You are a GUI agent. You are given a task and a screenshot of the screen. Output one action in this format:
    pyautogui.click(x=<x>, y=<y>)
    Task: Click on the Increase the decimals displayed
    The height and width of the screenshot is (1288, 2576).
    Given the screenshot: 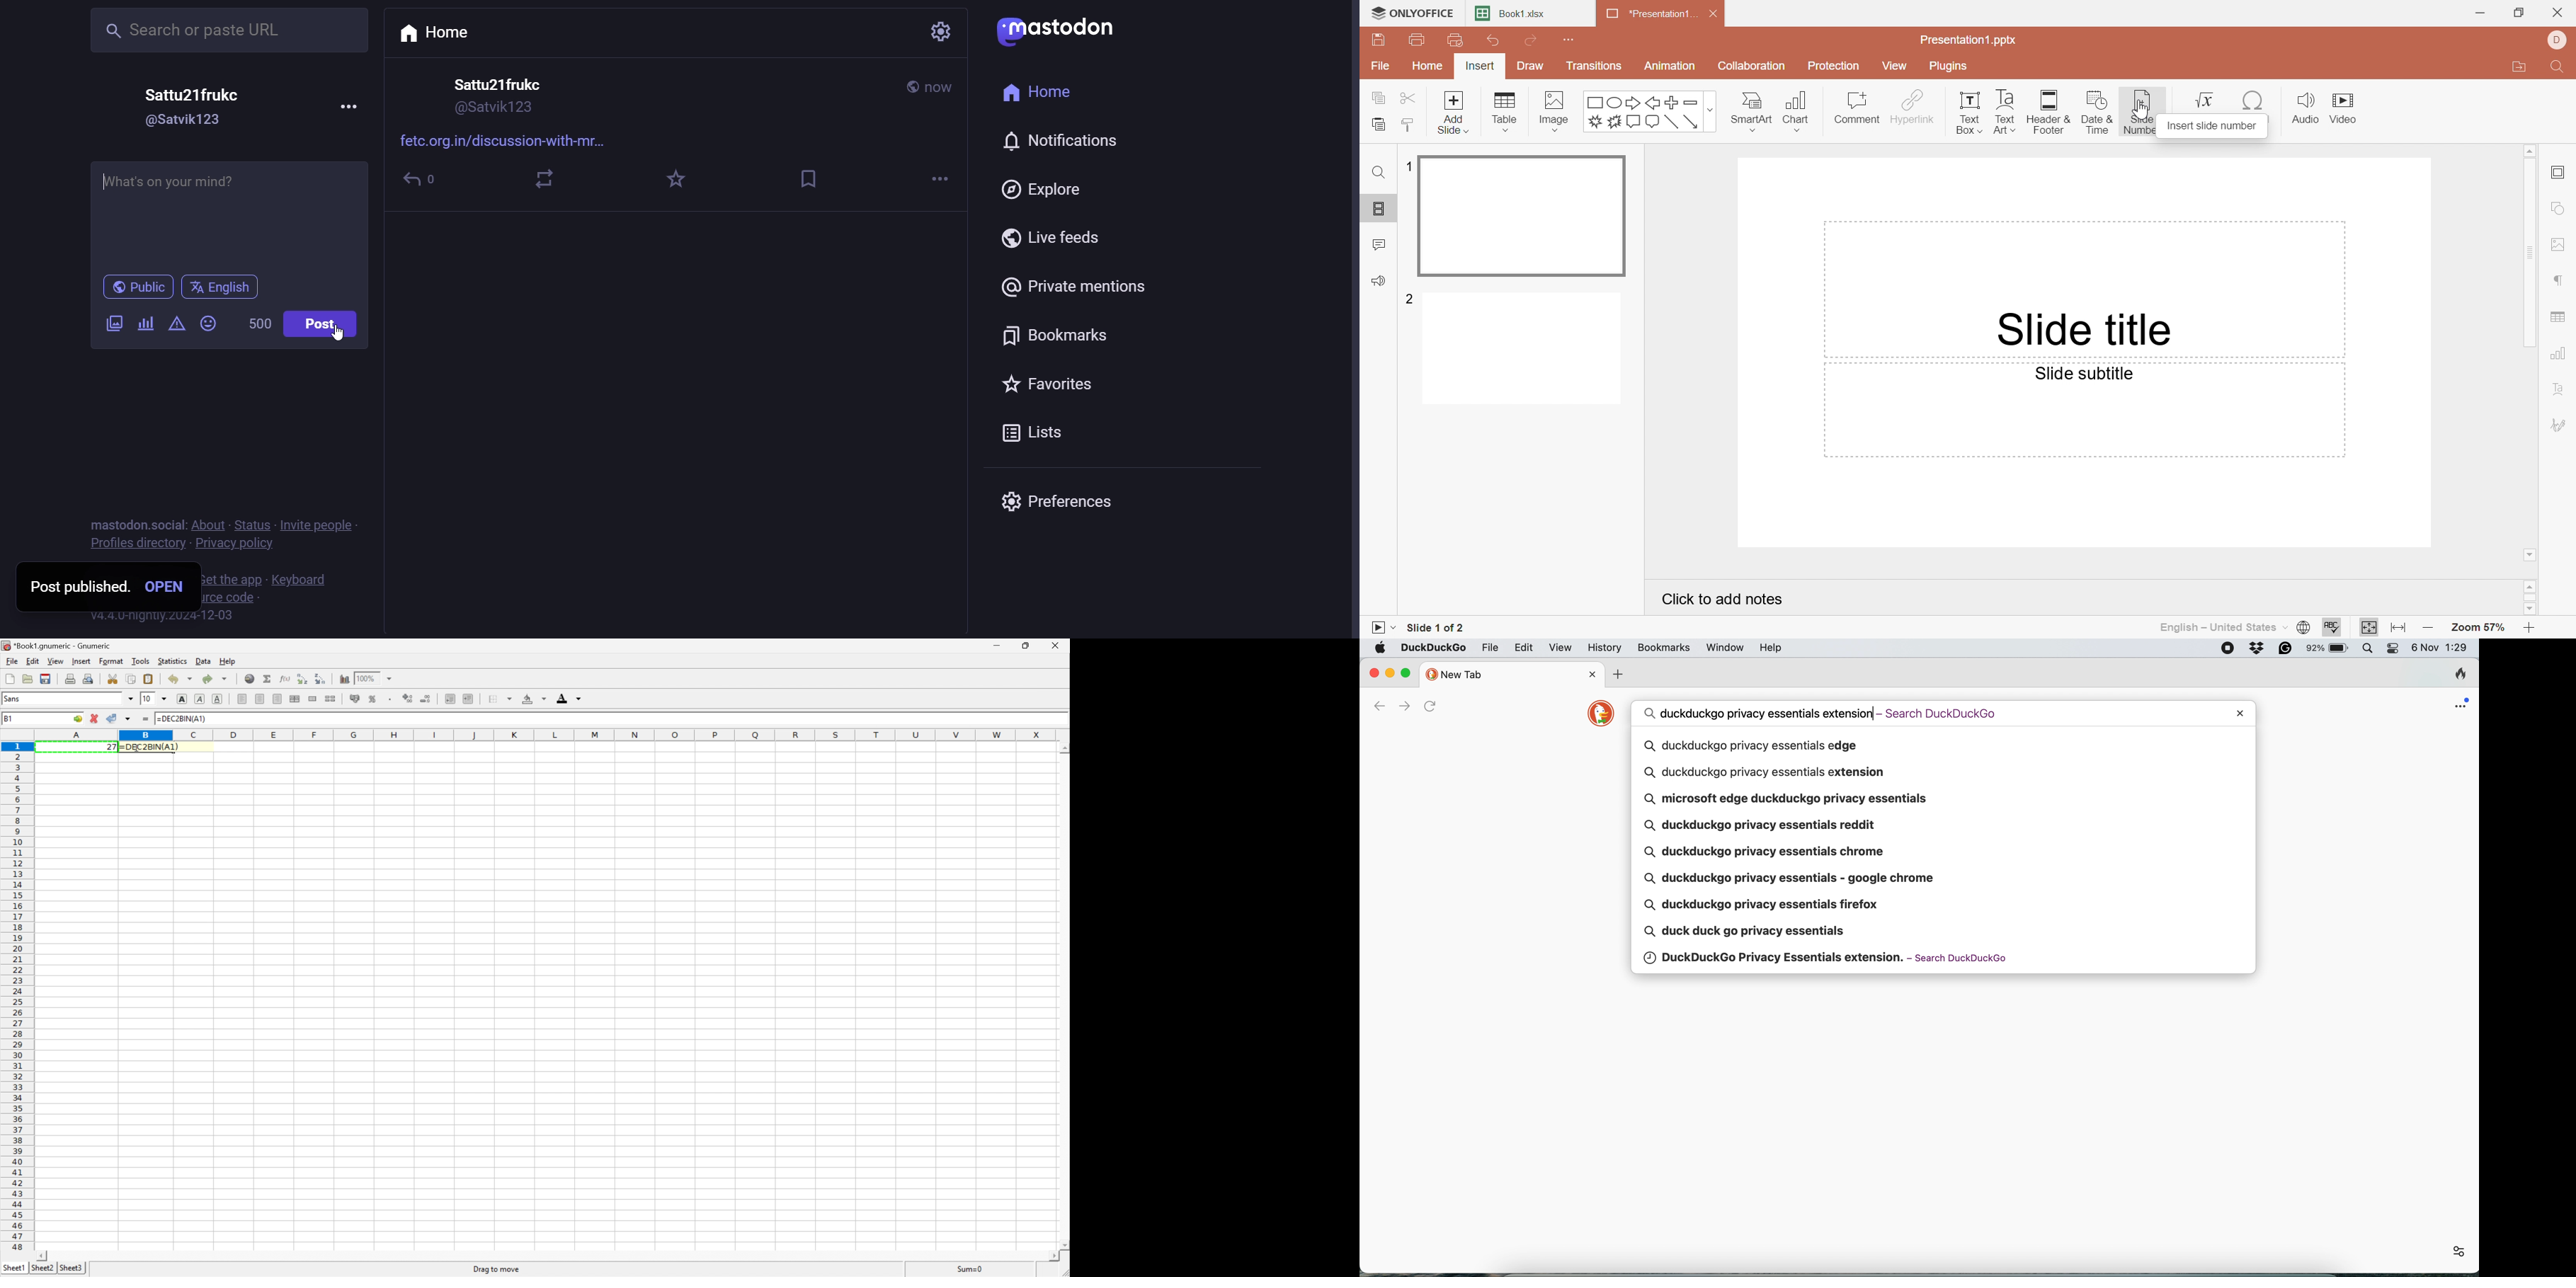 What is the action you would take?
    pyautogui.click(x=408, y=697)
    